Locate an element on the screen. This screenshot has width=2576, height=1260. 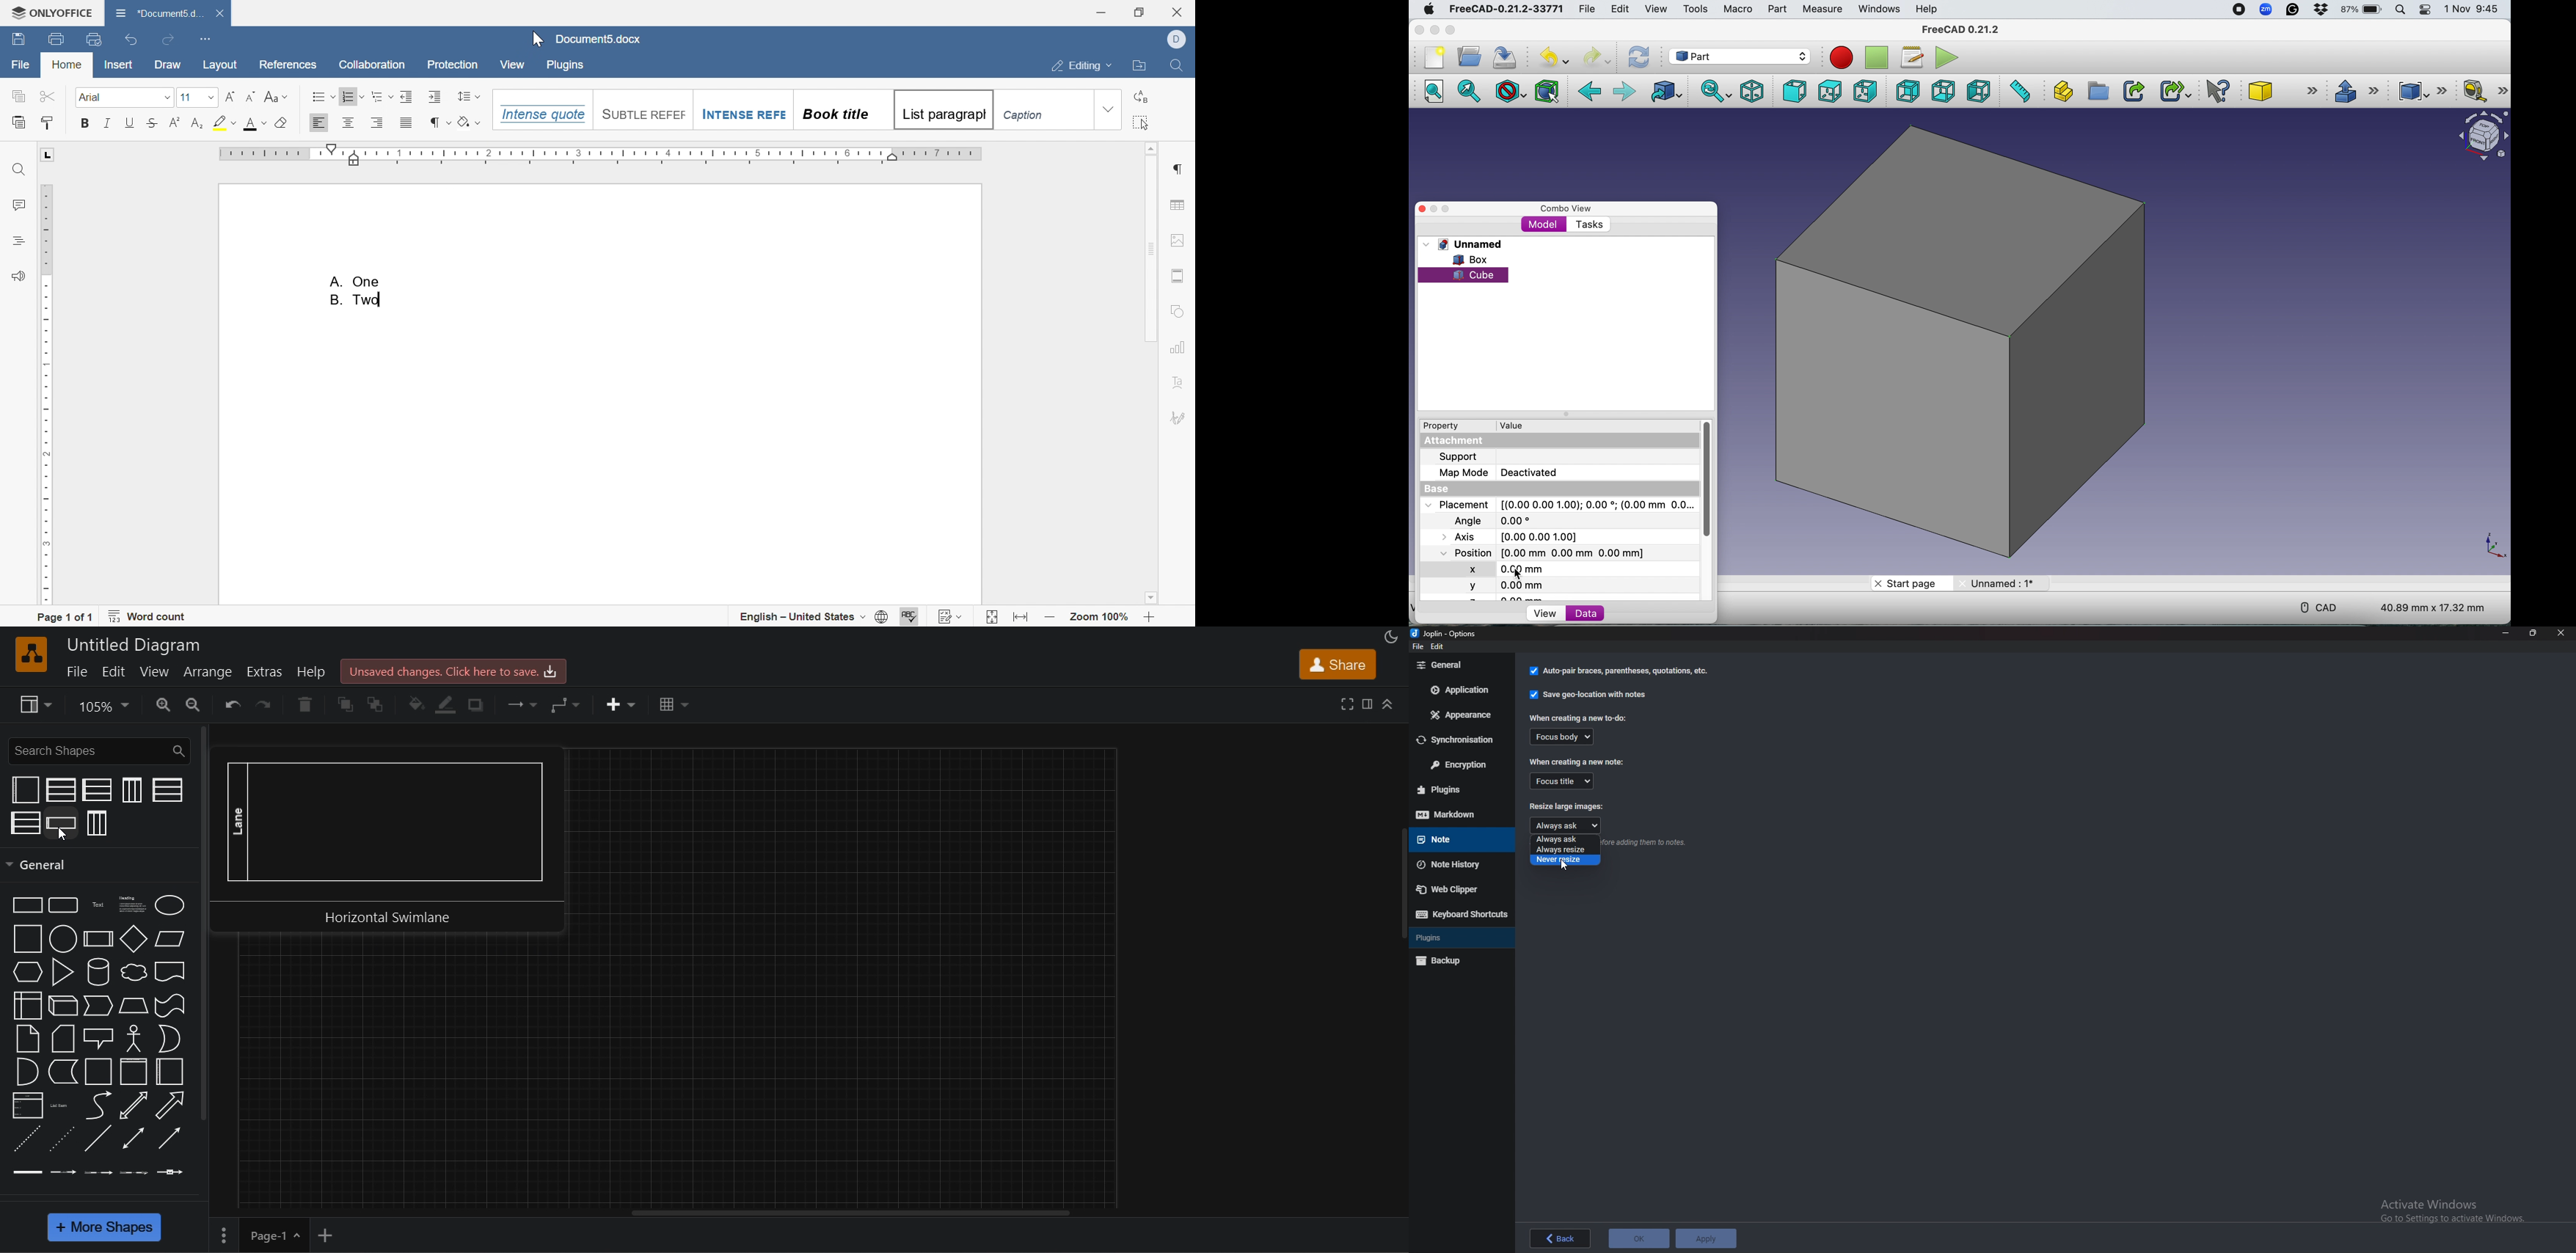
Draw style is located at coordinates (1512, 91).